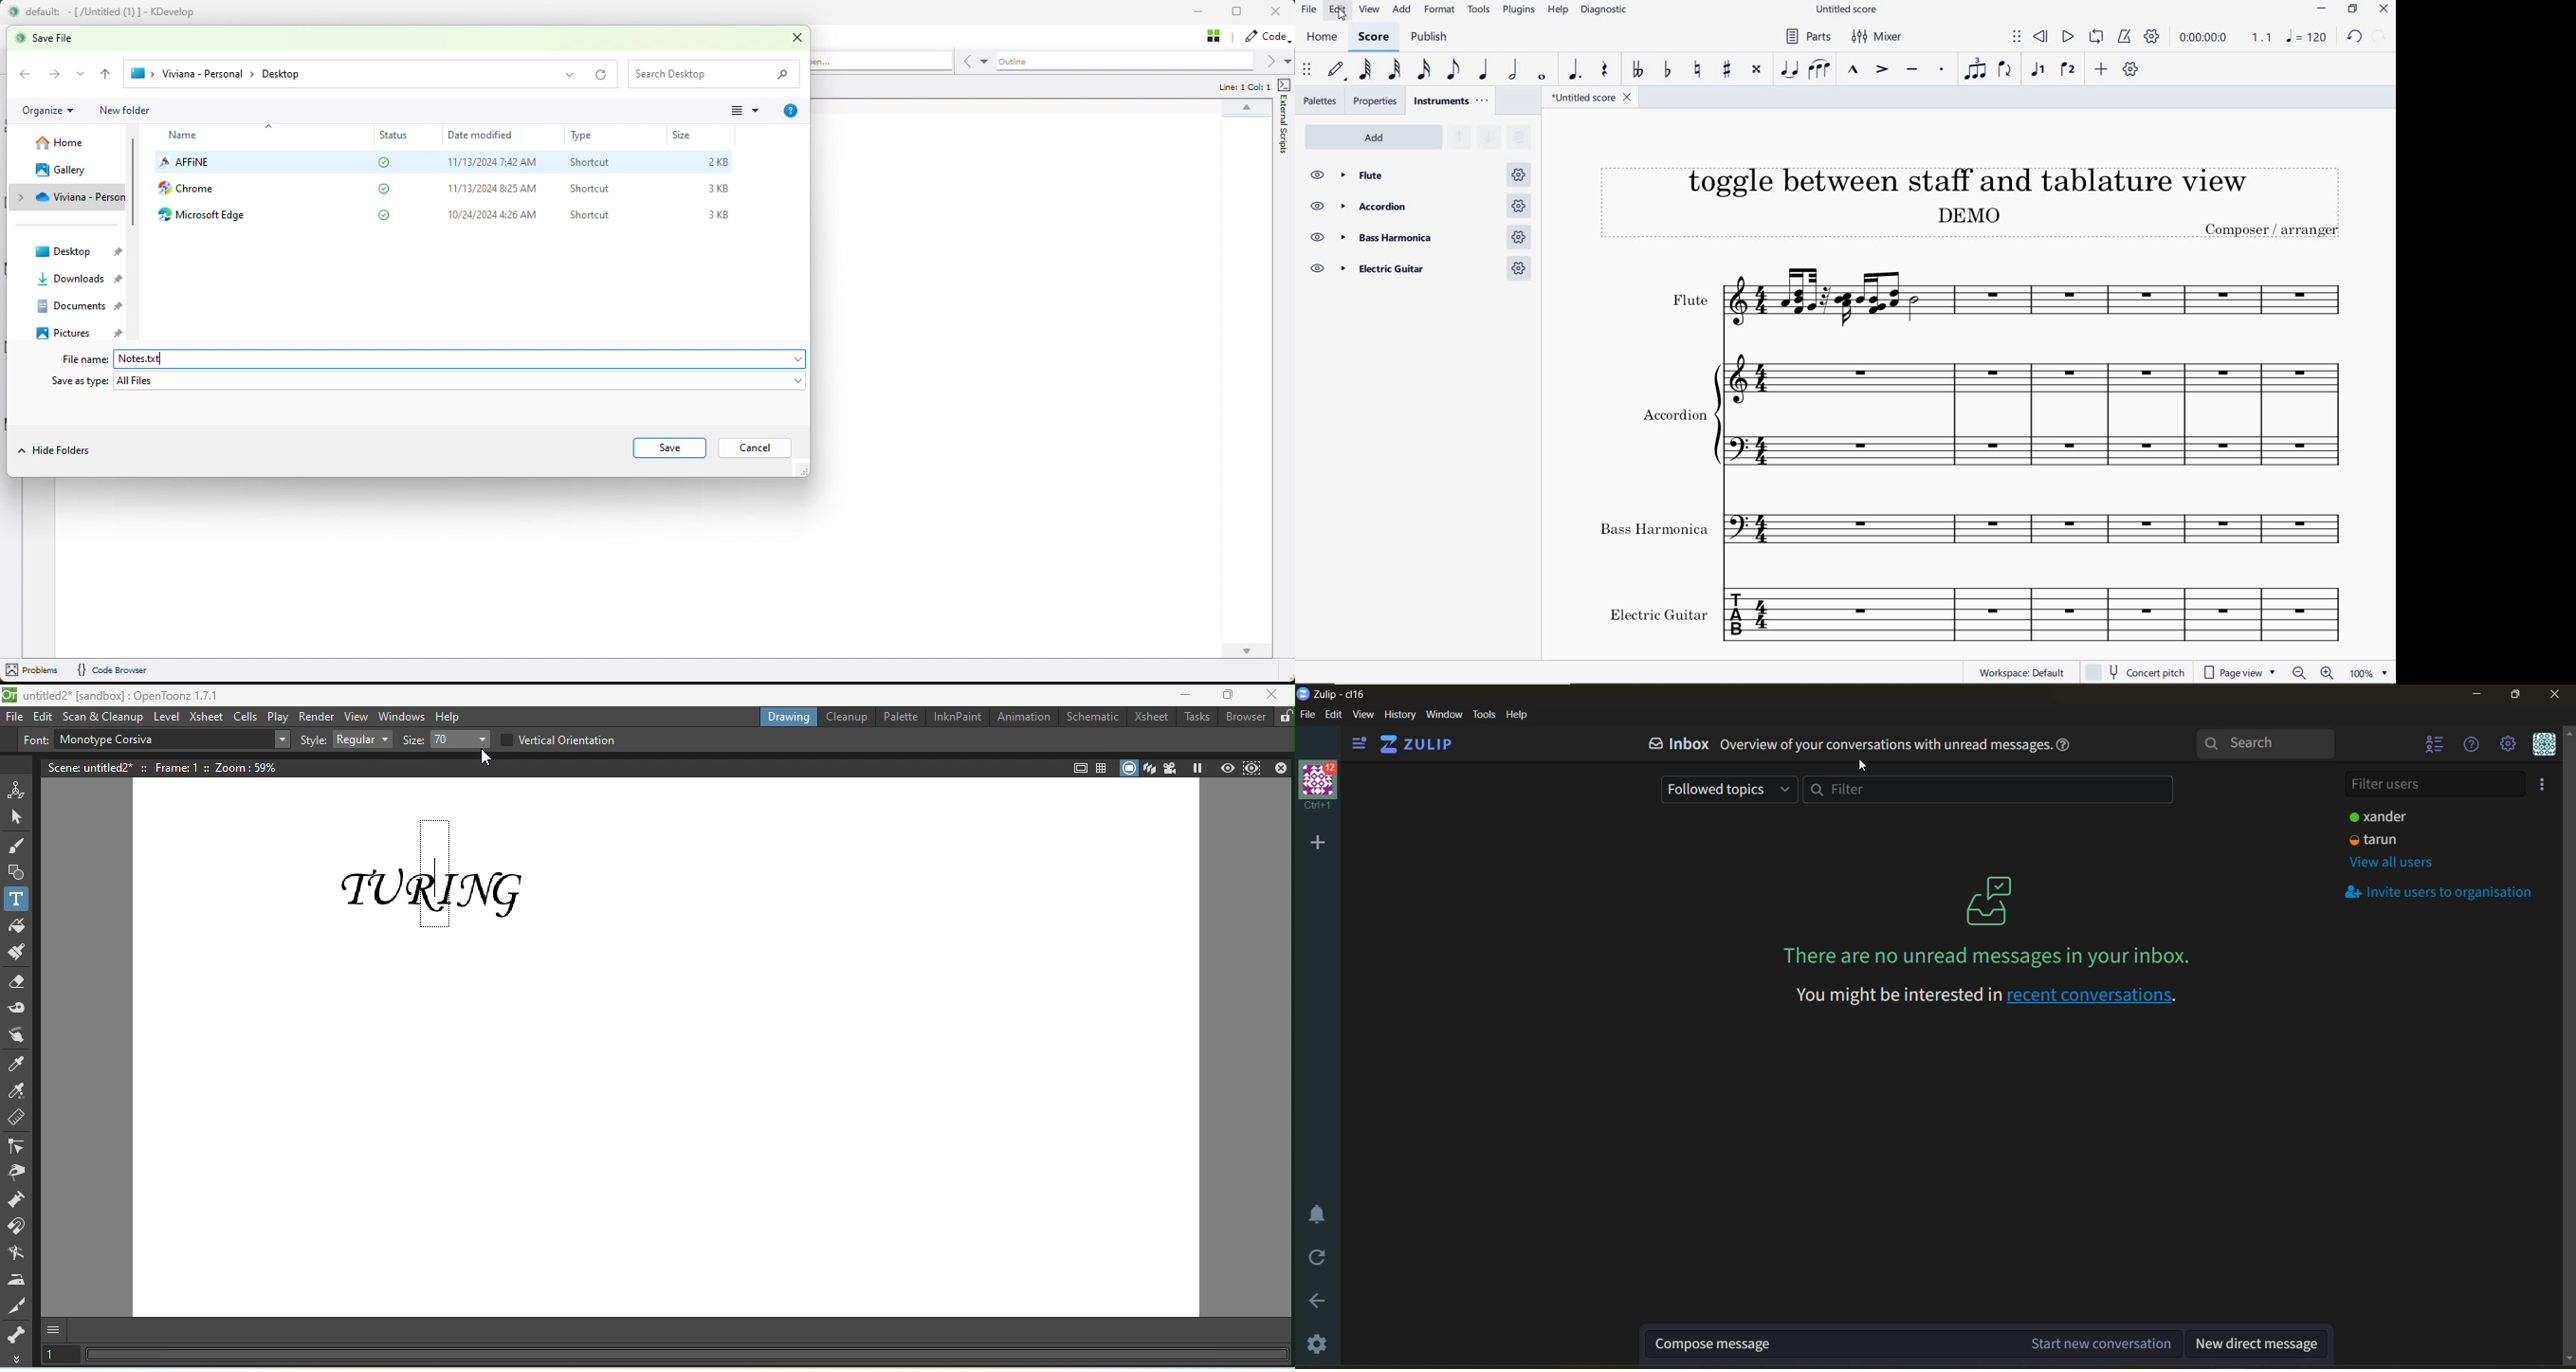 This screenshot has width=2576, height=1372. Describe the element at coordinates (18, 1304) in the screenshot. I see `cutter tool` at that location.